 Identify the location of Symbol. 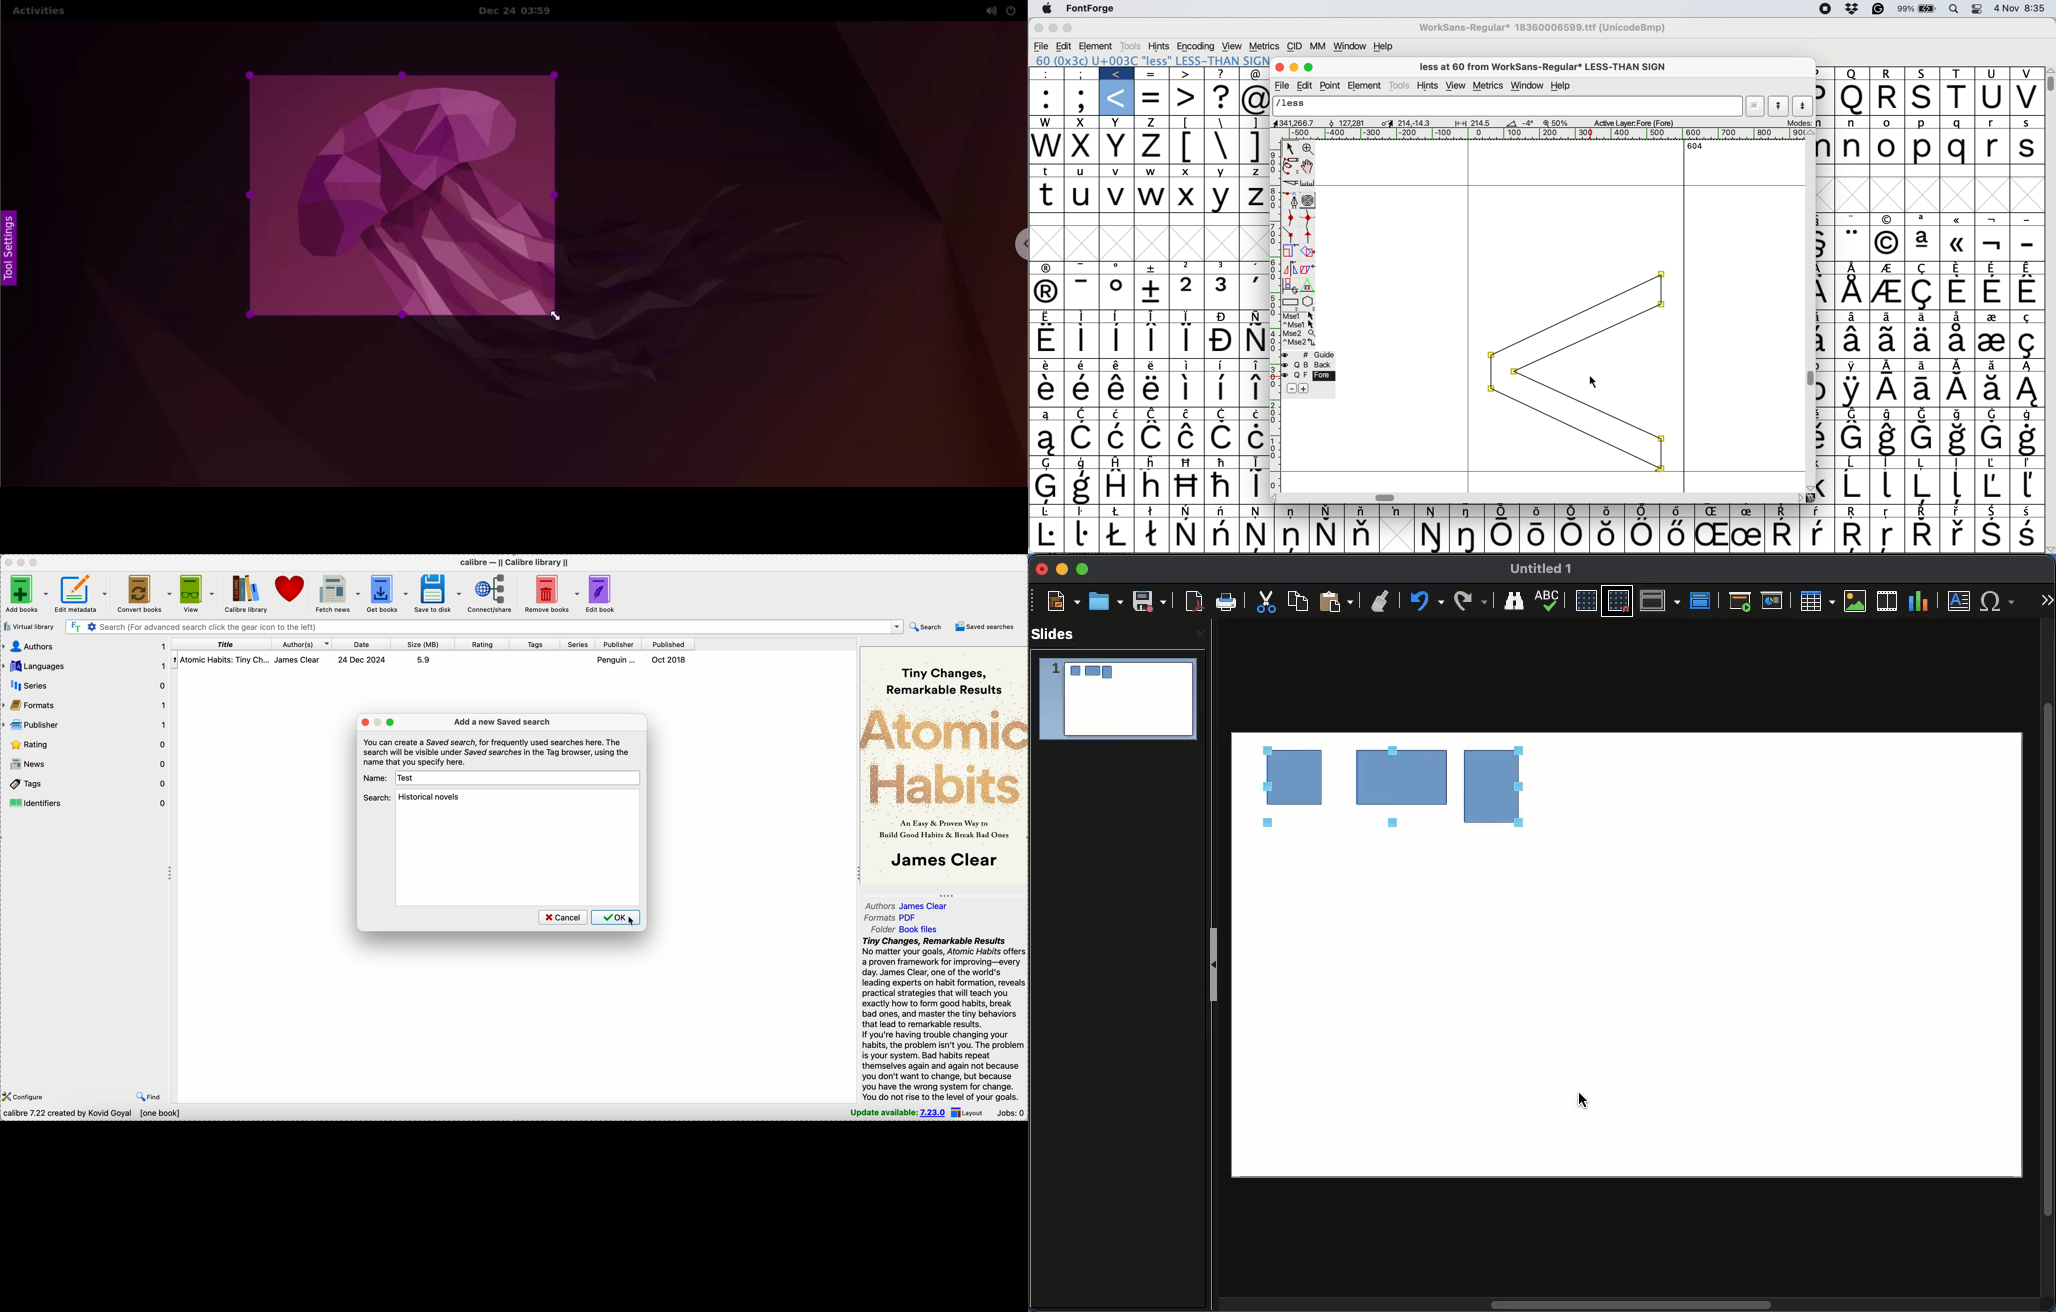
(1923, 415).